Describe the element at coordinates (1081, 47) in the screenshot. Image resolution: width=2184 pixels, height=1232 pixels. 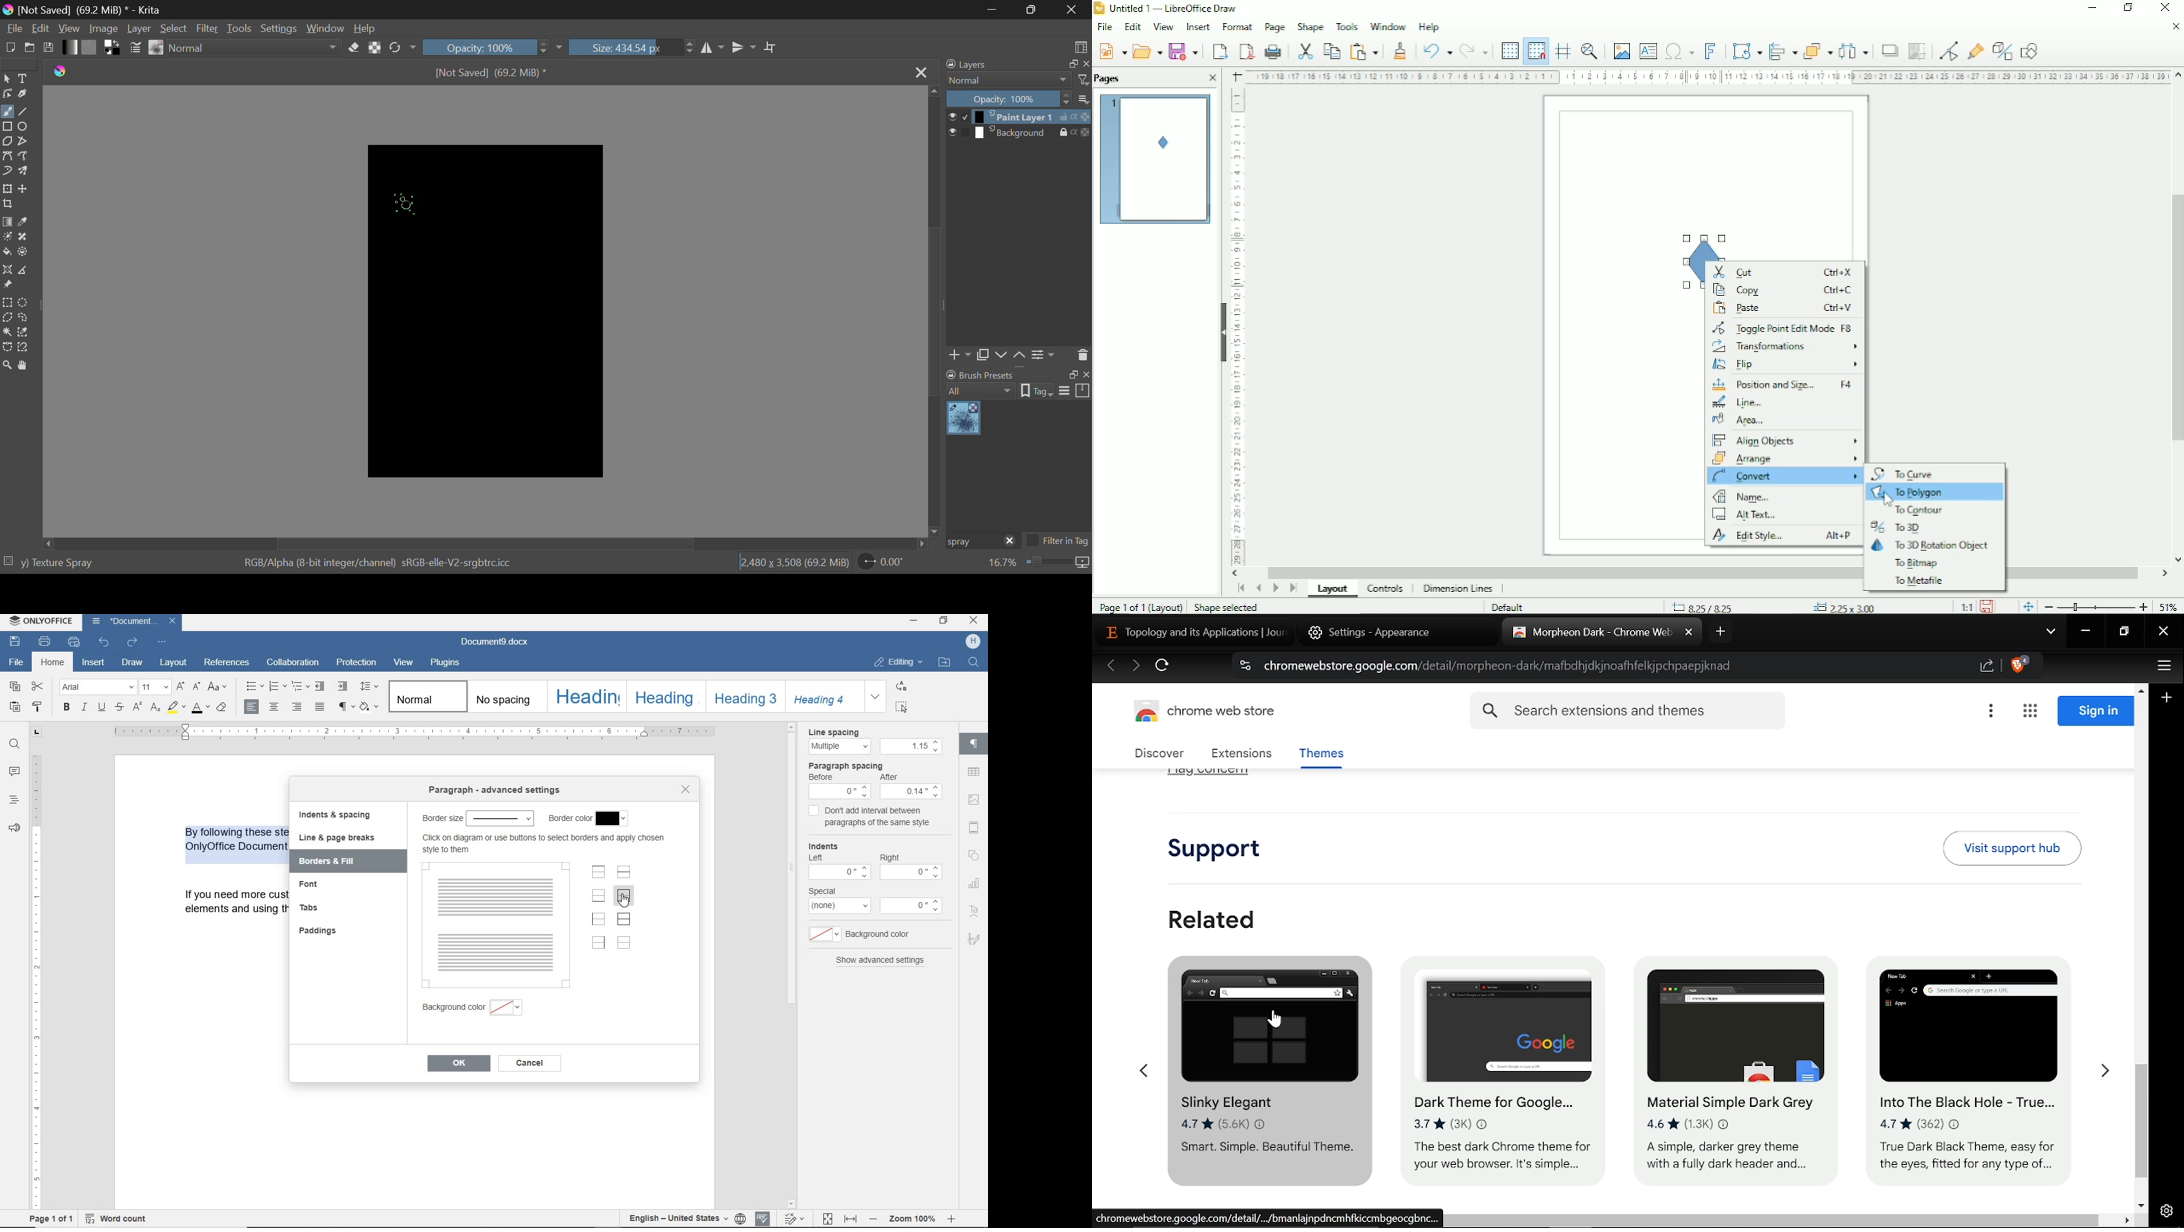
I see `Choose Workspace` at that location.